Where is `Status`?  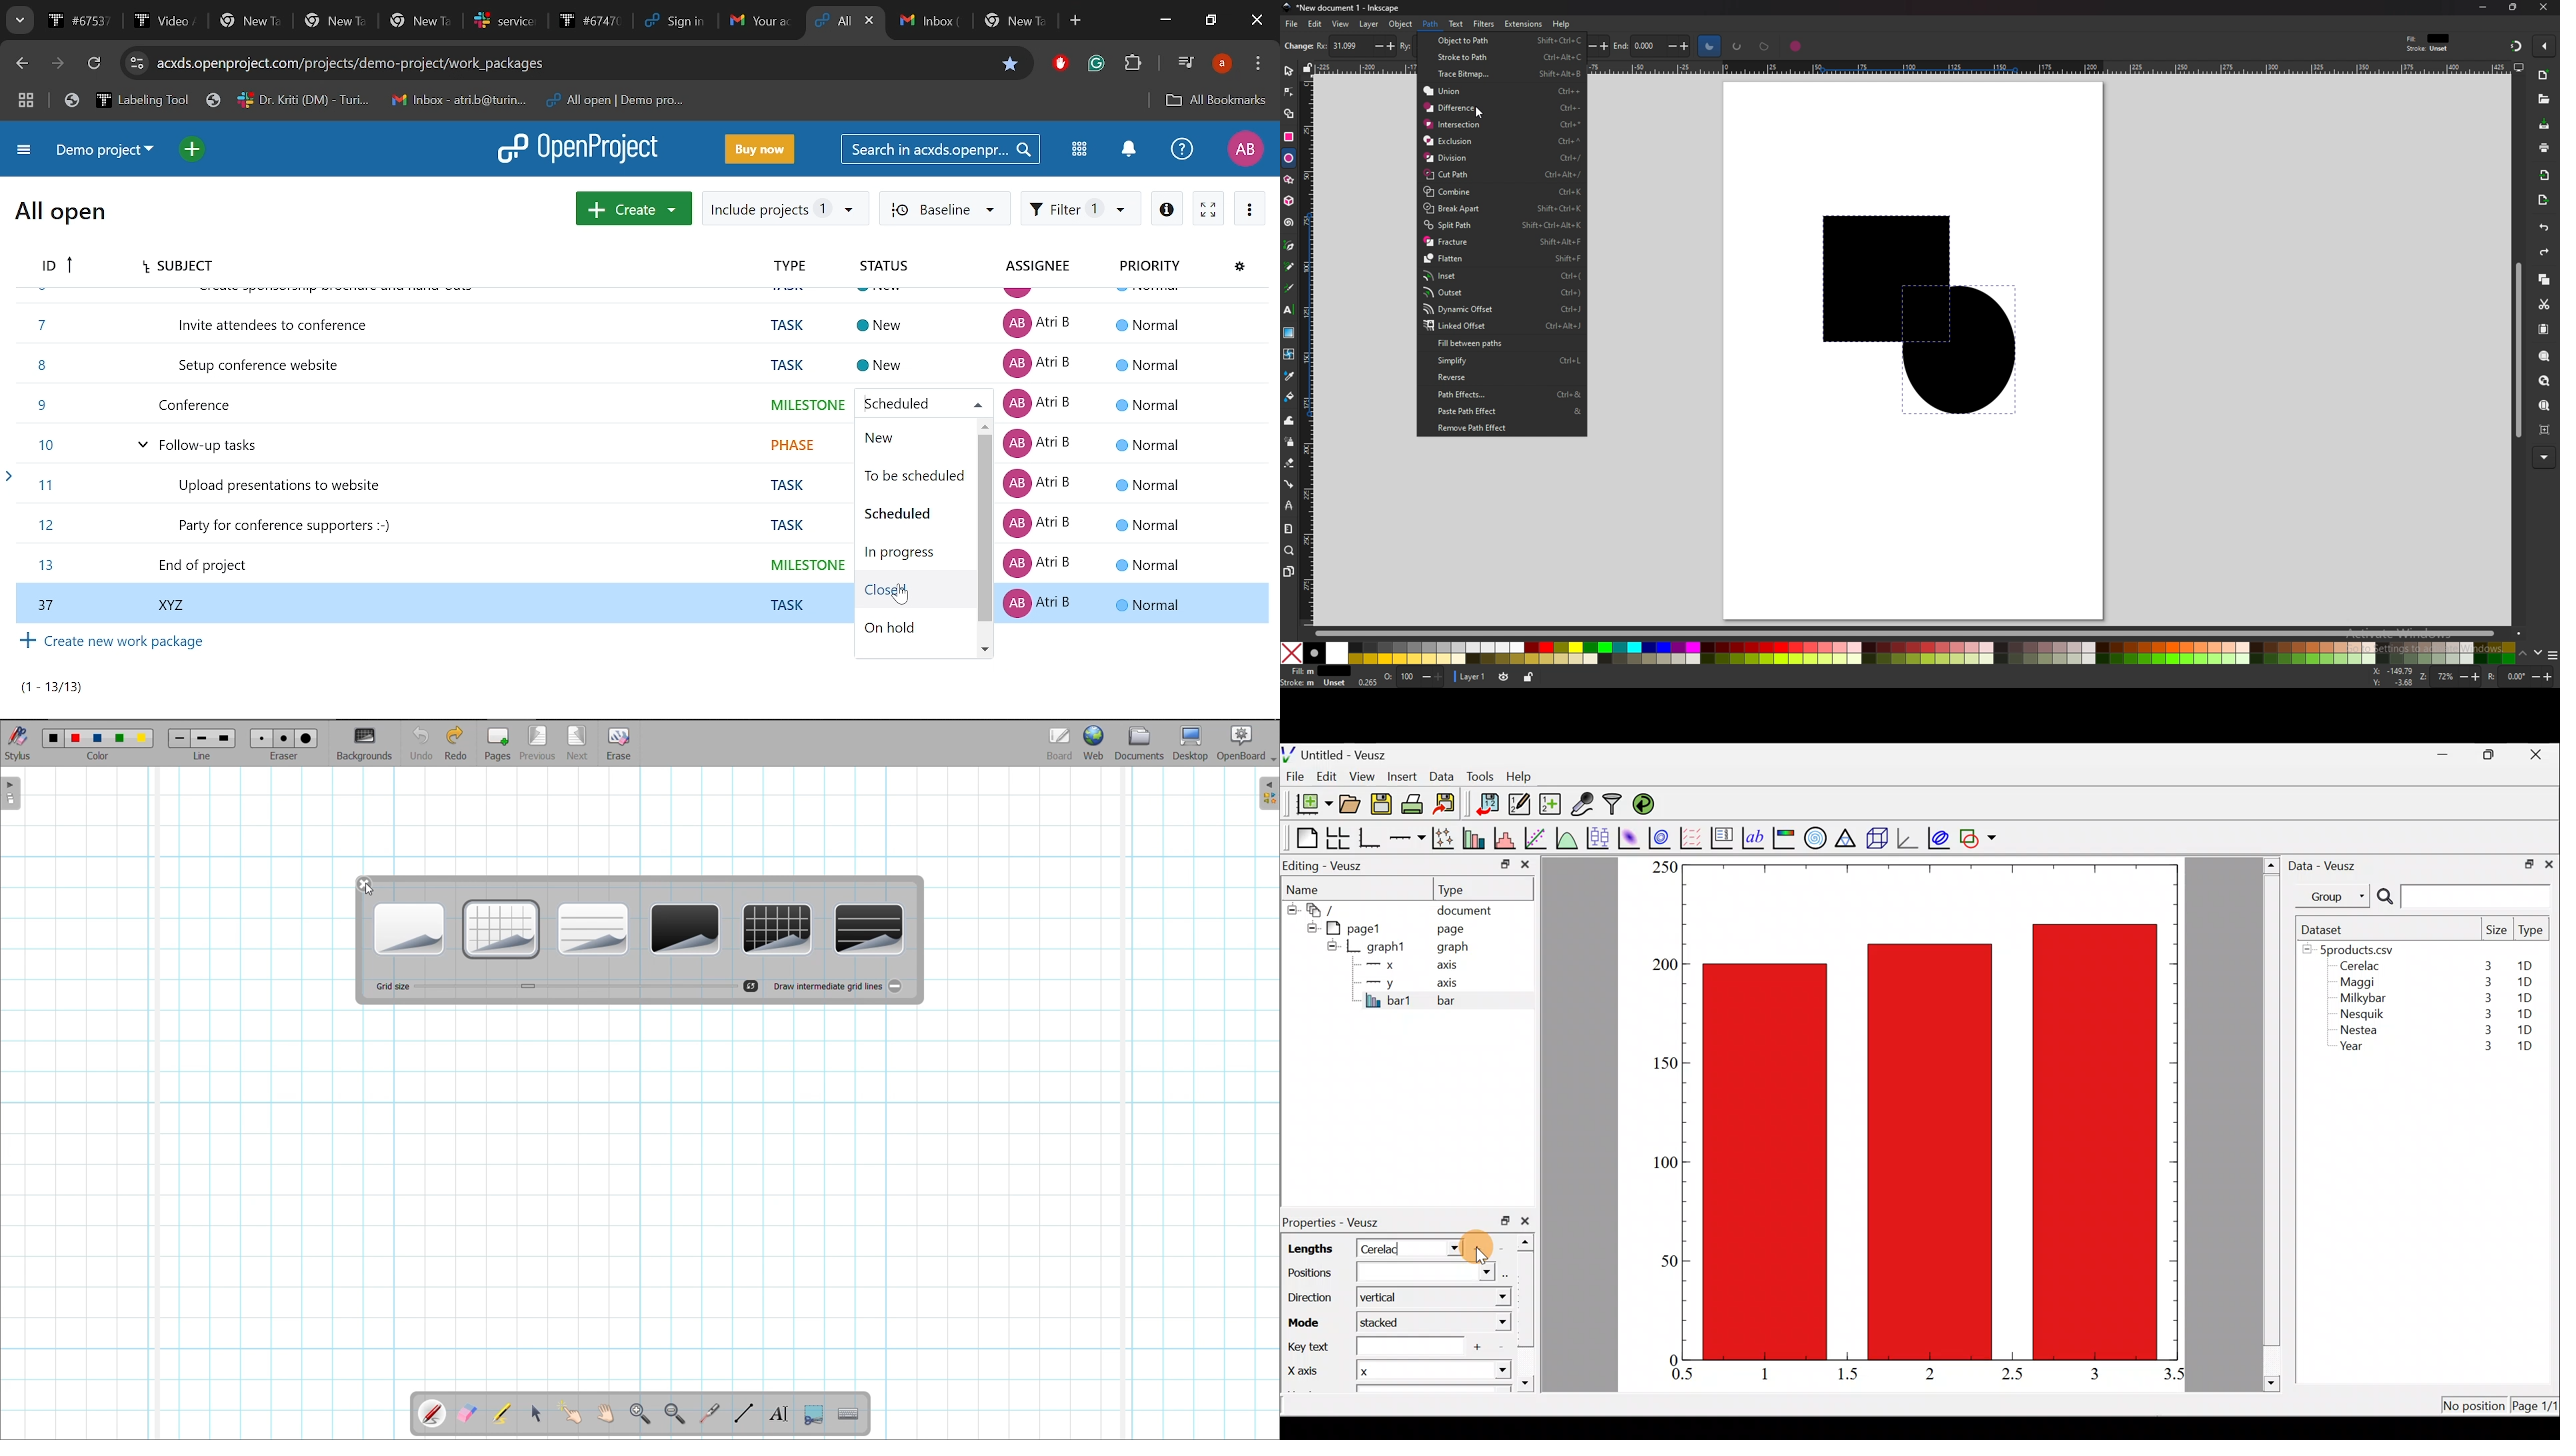 Status is located at coordinates (904, 268).